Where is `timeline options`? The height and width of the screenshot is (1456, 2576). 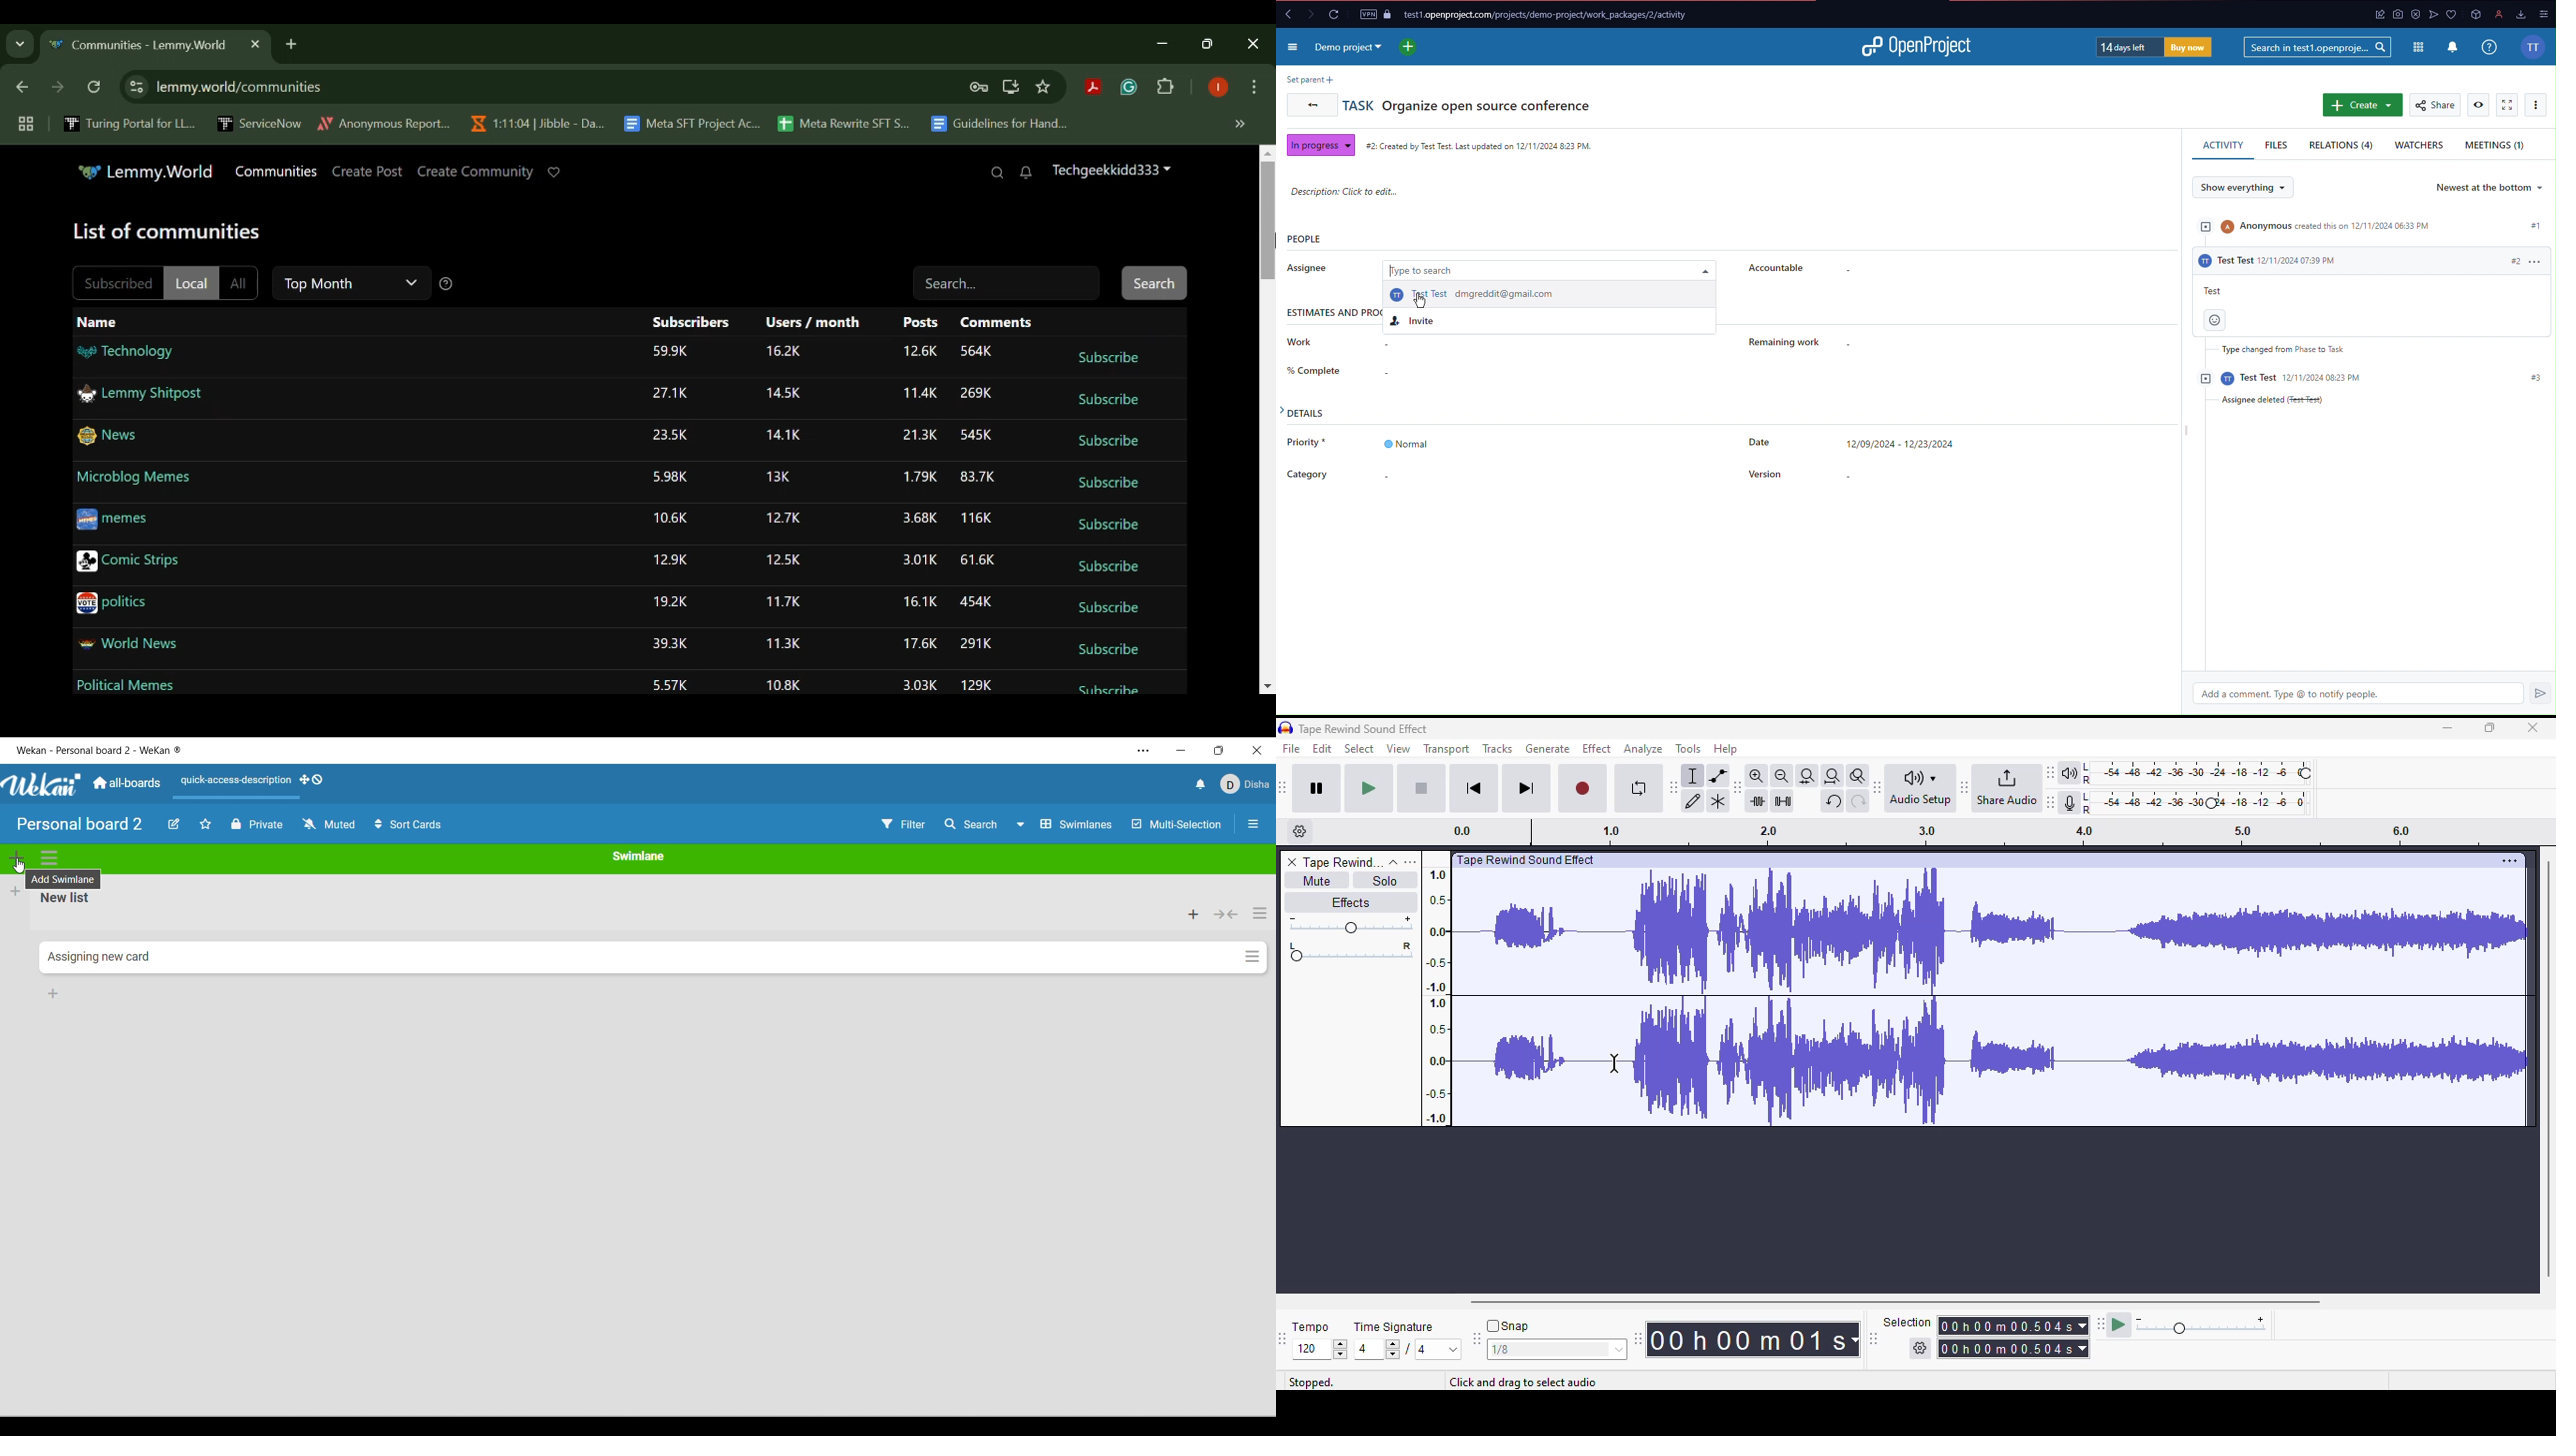 timeline options is located at coordinates (1300, 830).